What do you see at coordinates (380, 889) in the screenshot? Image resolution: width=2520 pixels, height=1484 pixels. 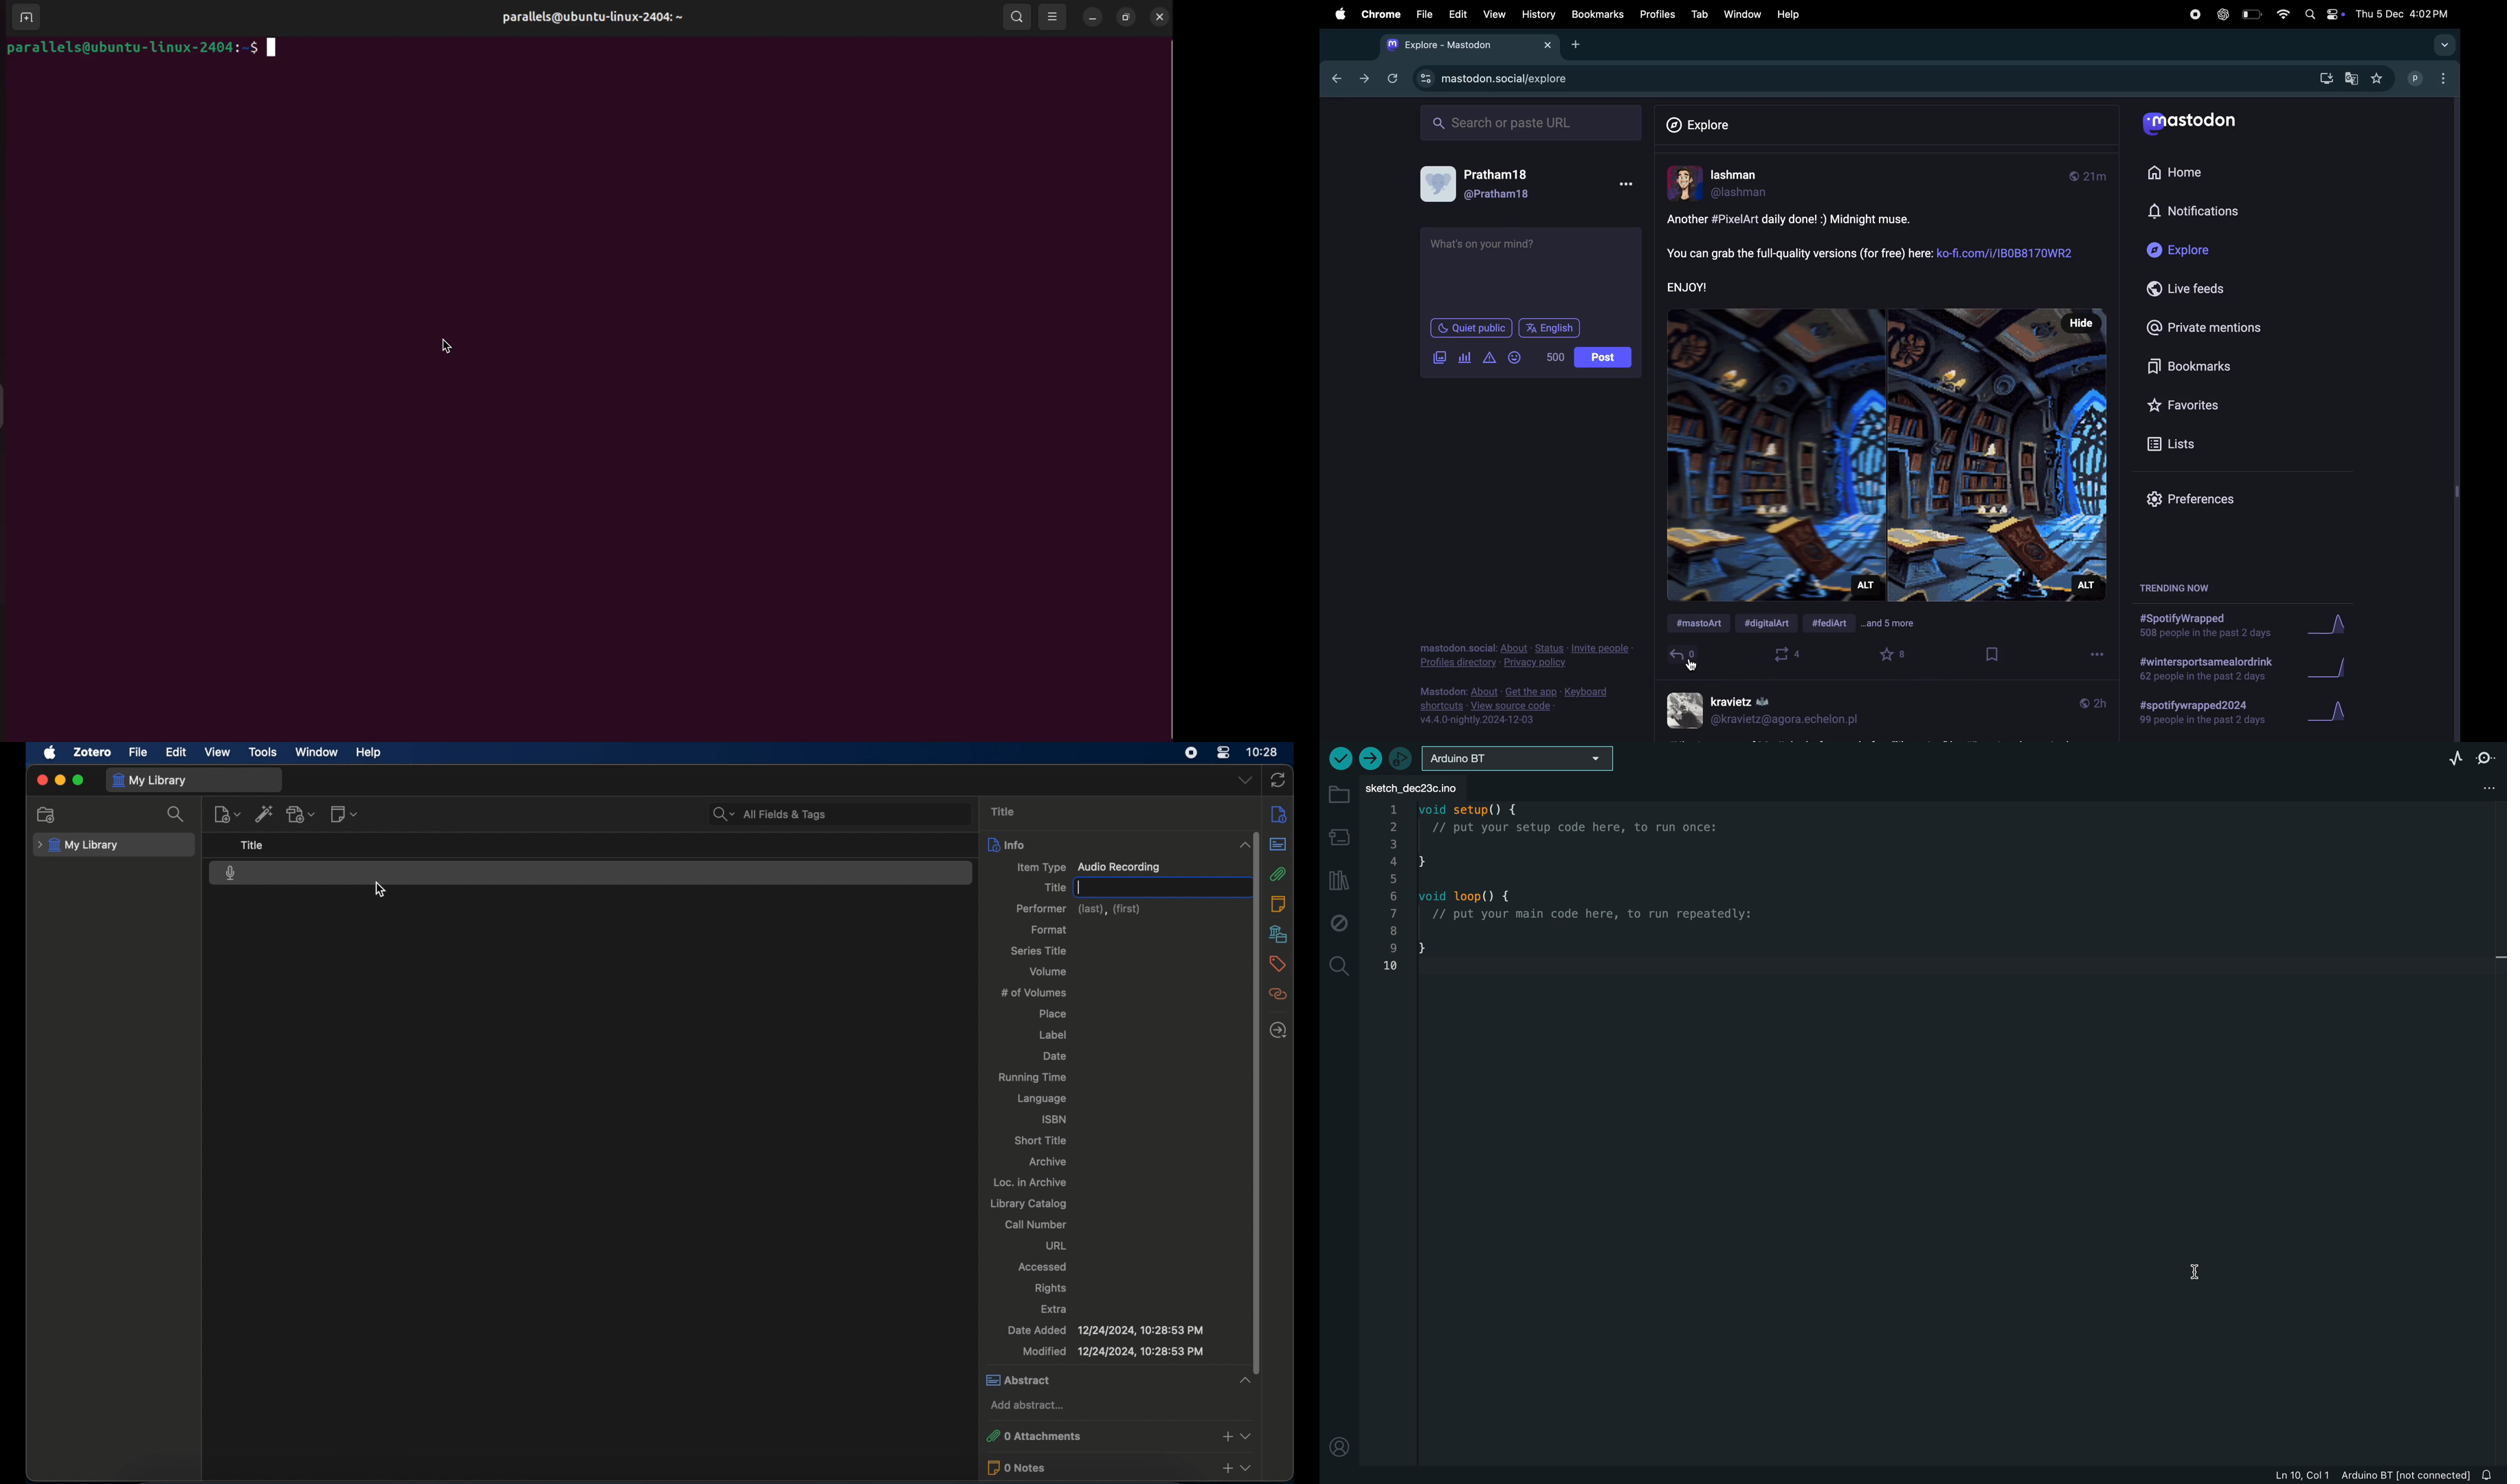 I see `cursor` at bounding box center [380, 889].